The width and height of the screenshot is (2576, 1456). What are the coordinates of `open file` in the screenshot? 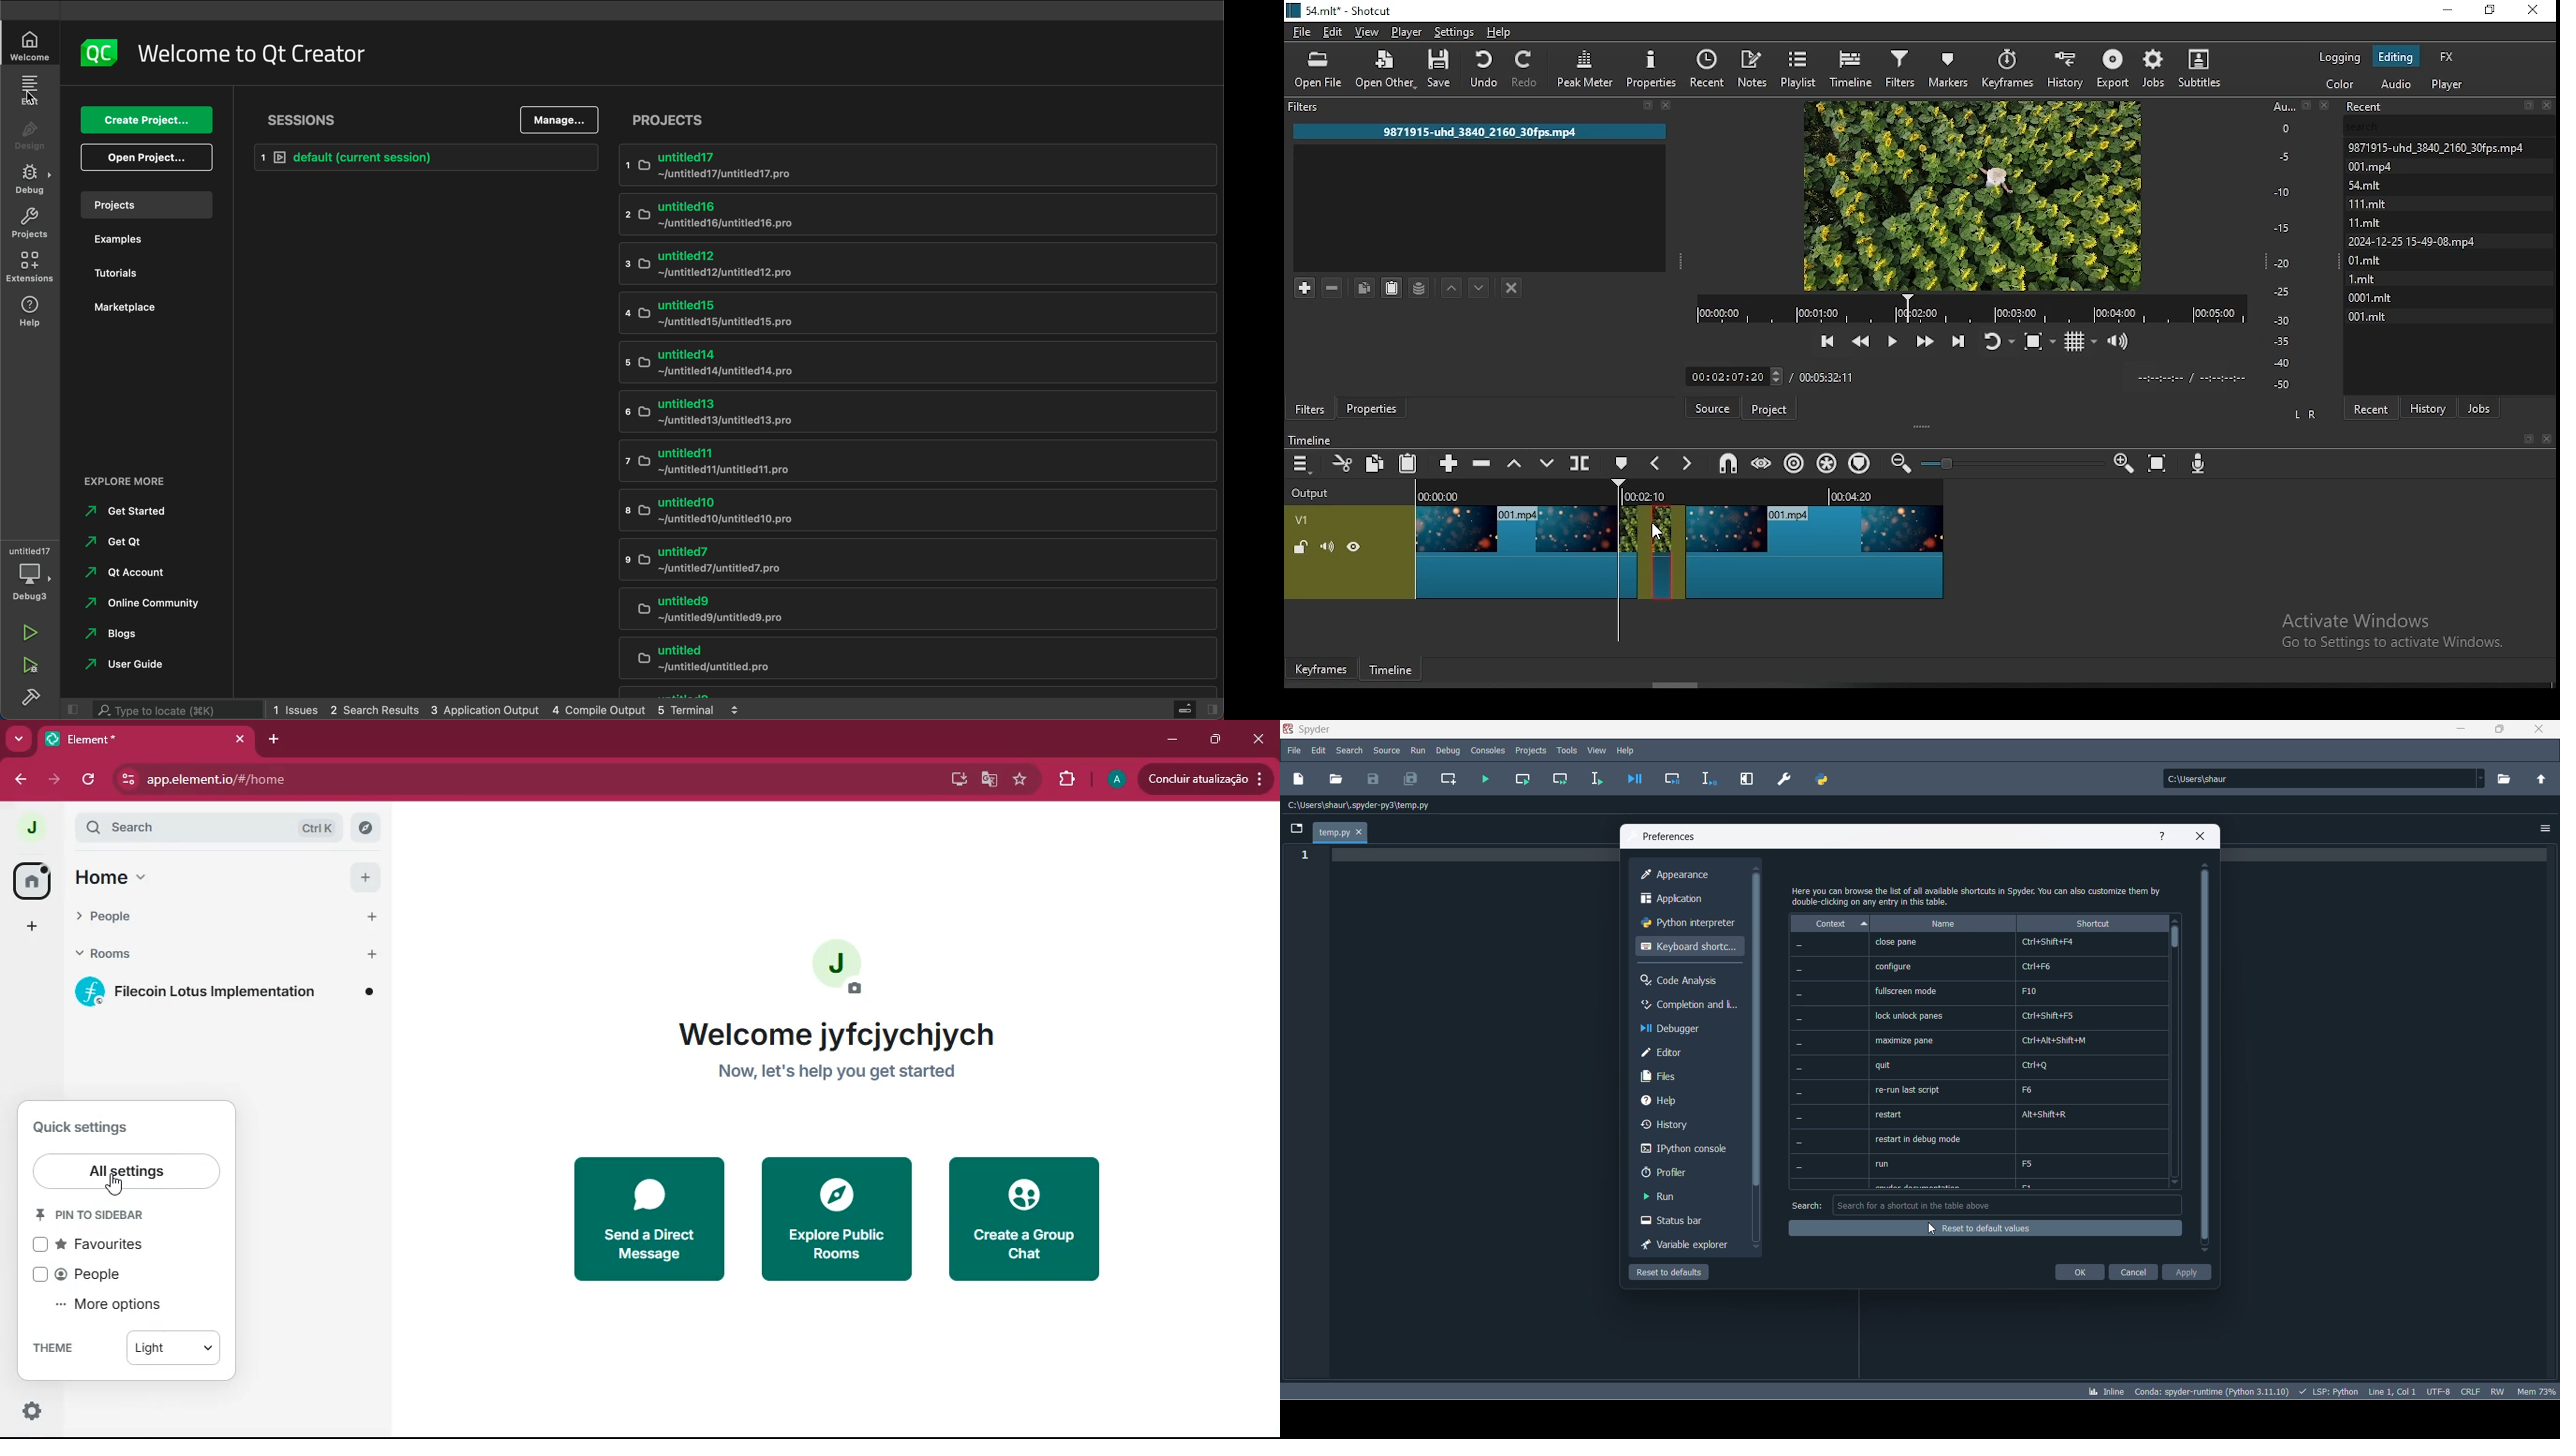 It's located at (1319, 70).